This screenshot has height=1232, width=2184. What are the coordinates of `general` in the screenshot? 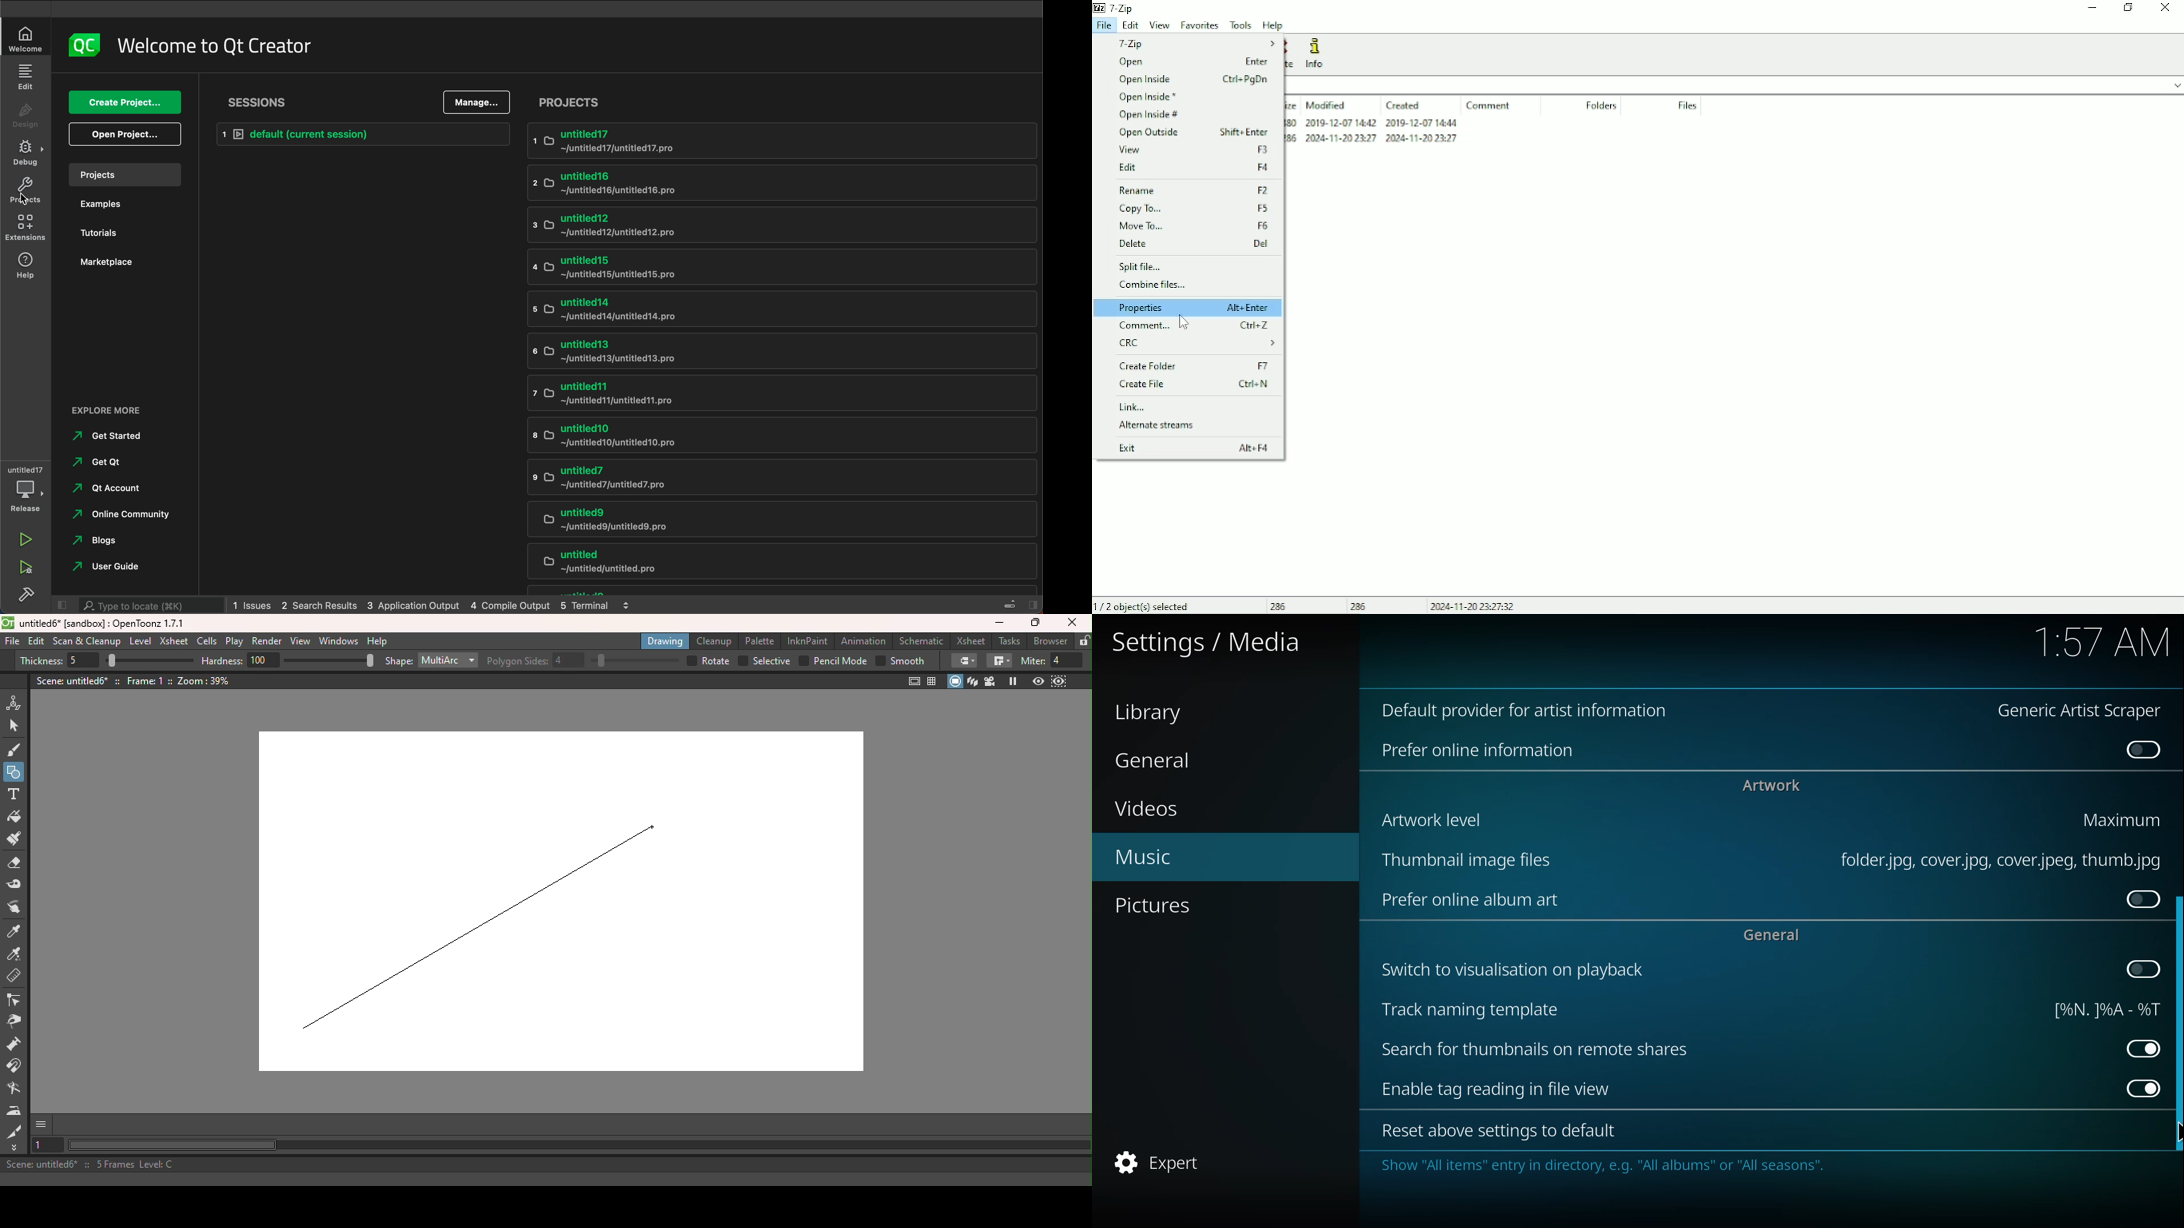 It's located at (1154, 761).